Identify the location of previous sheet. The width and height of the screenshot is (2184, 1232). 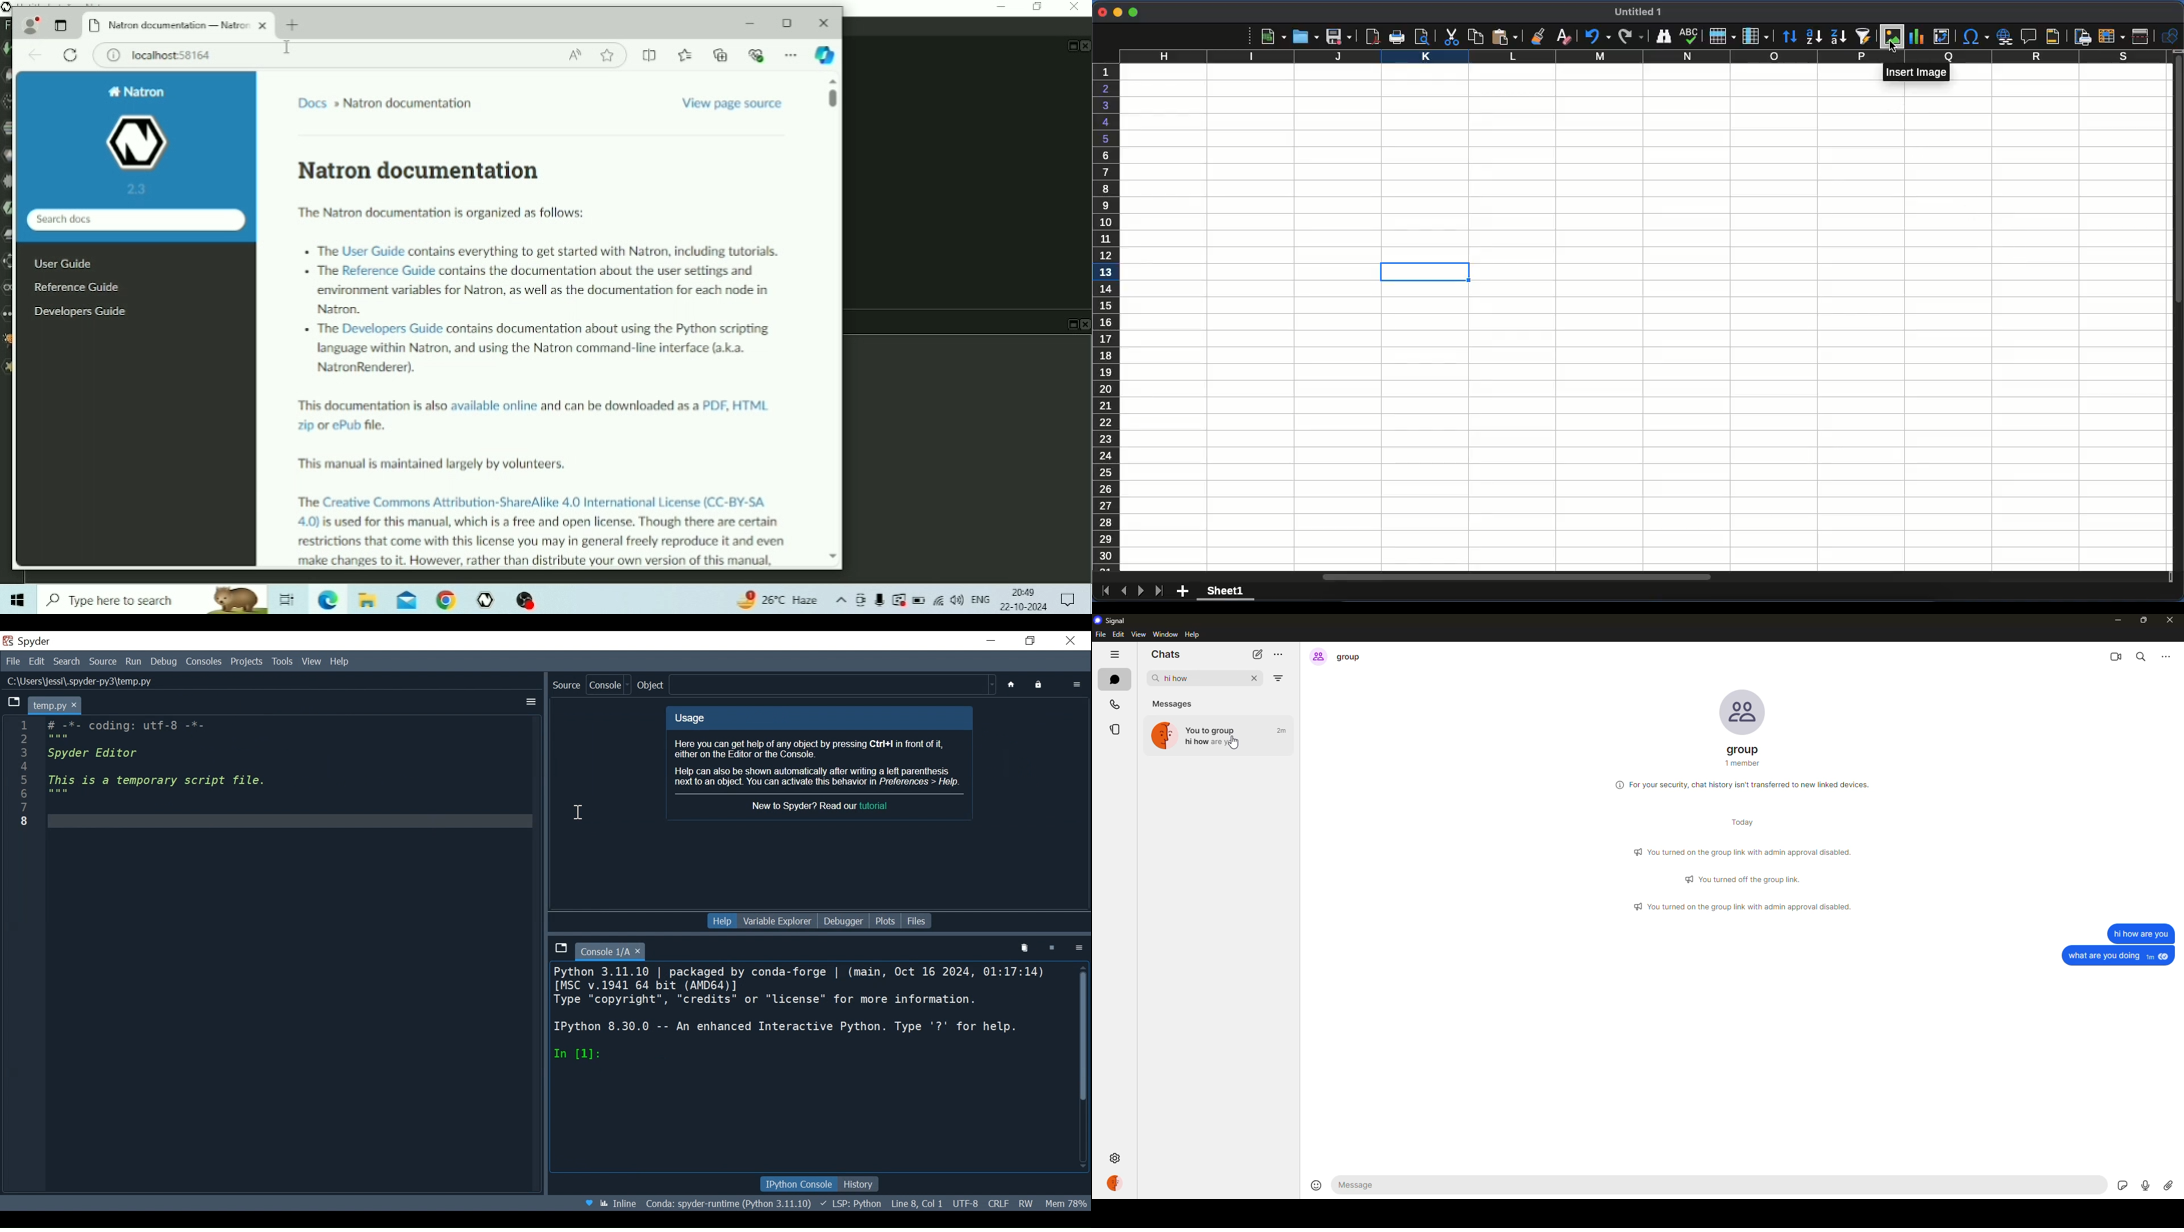
(1123, 591).